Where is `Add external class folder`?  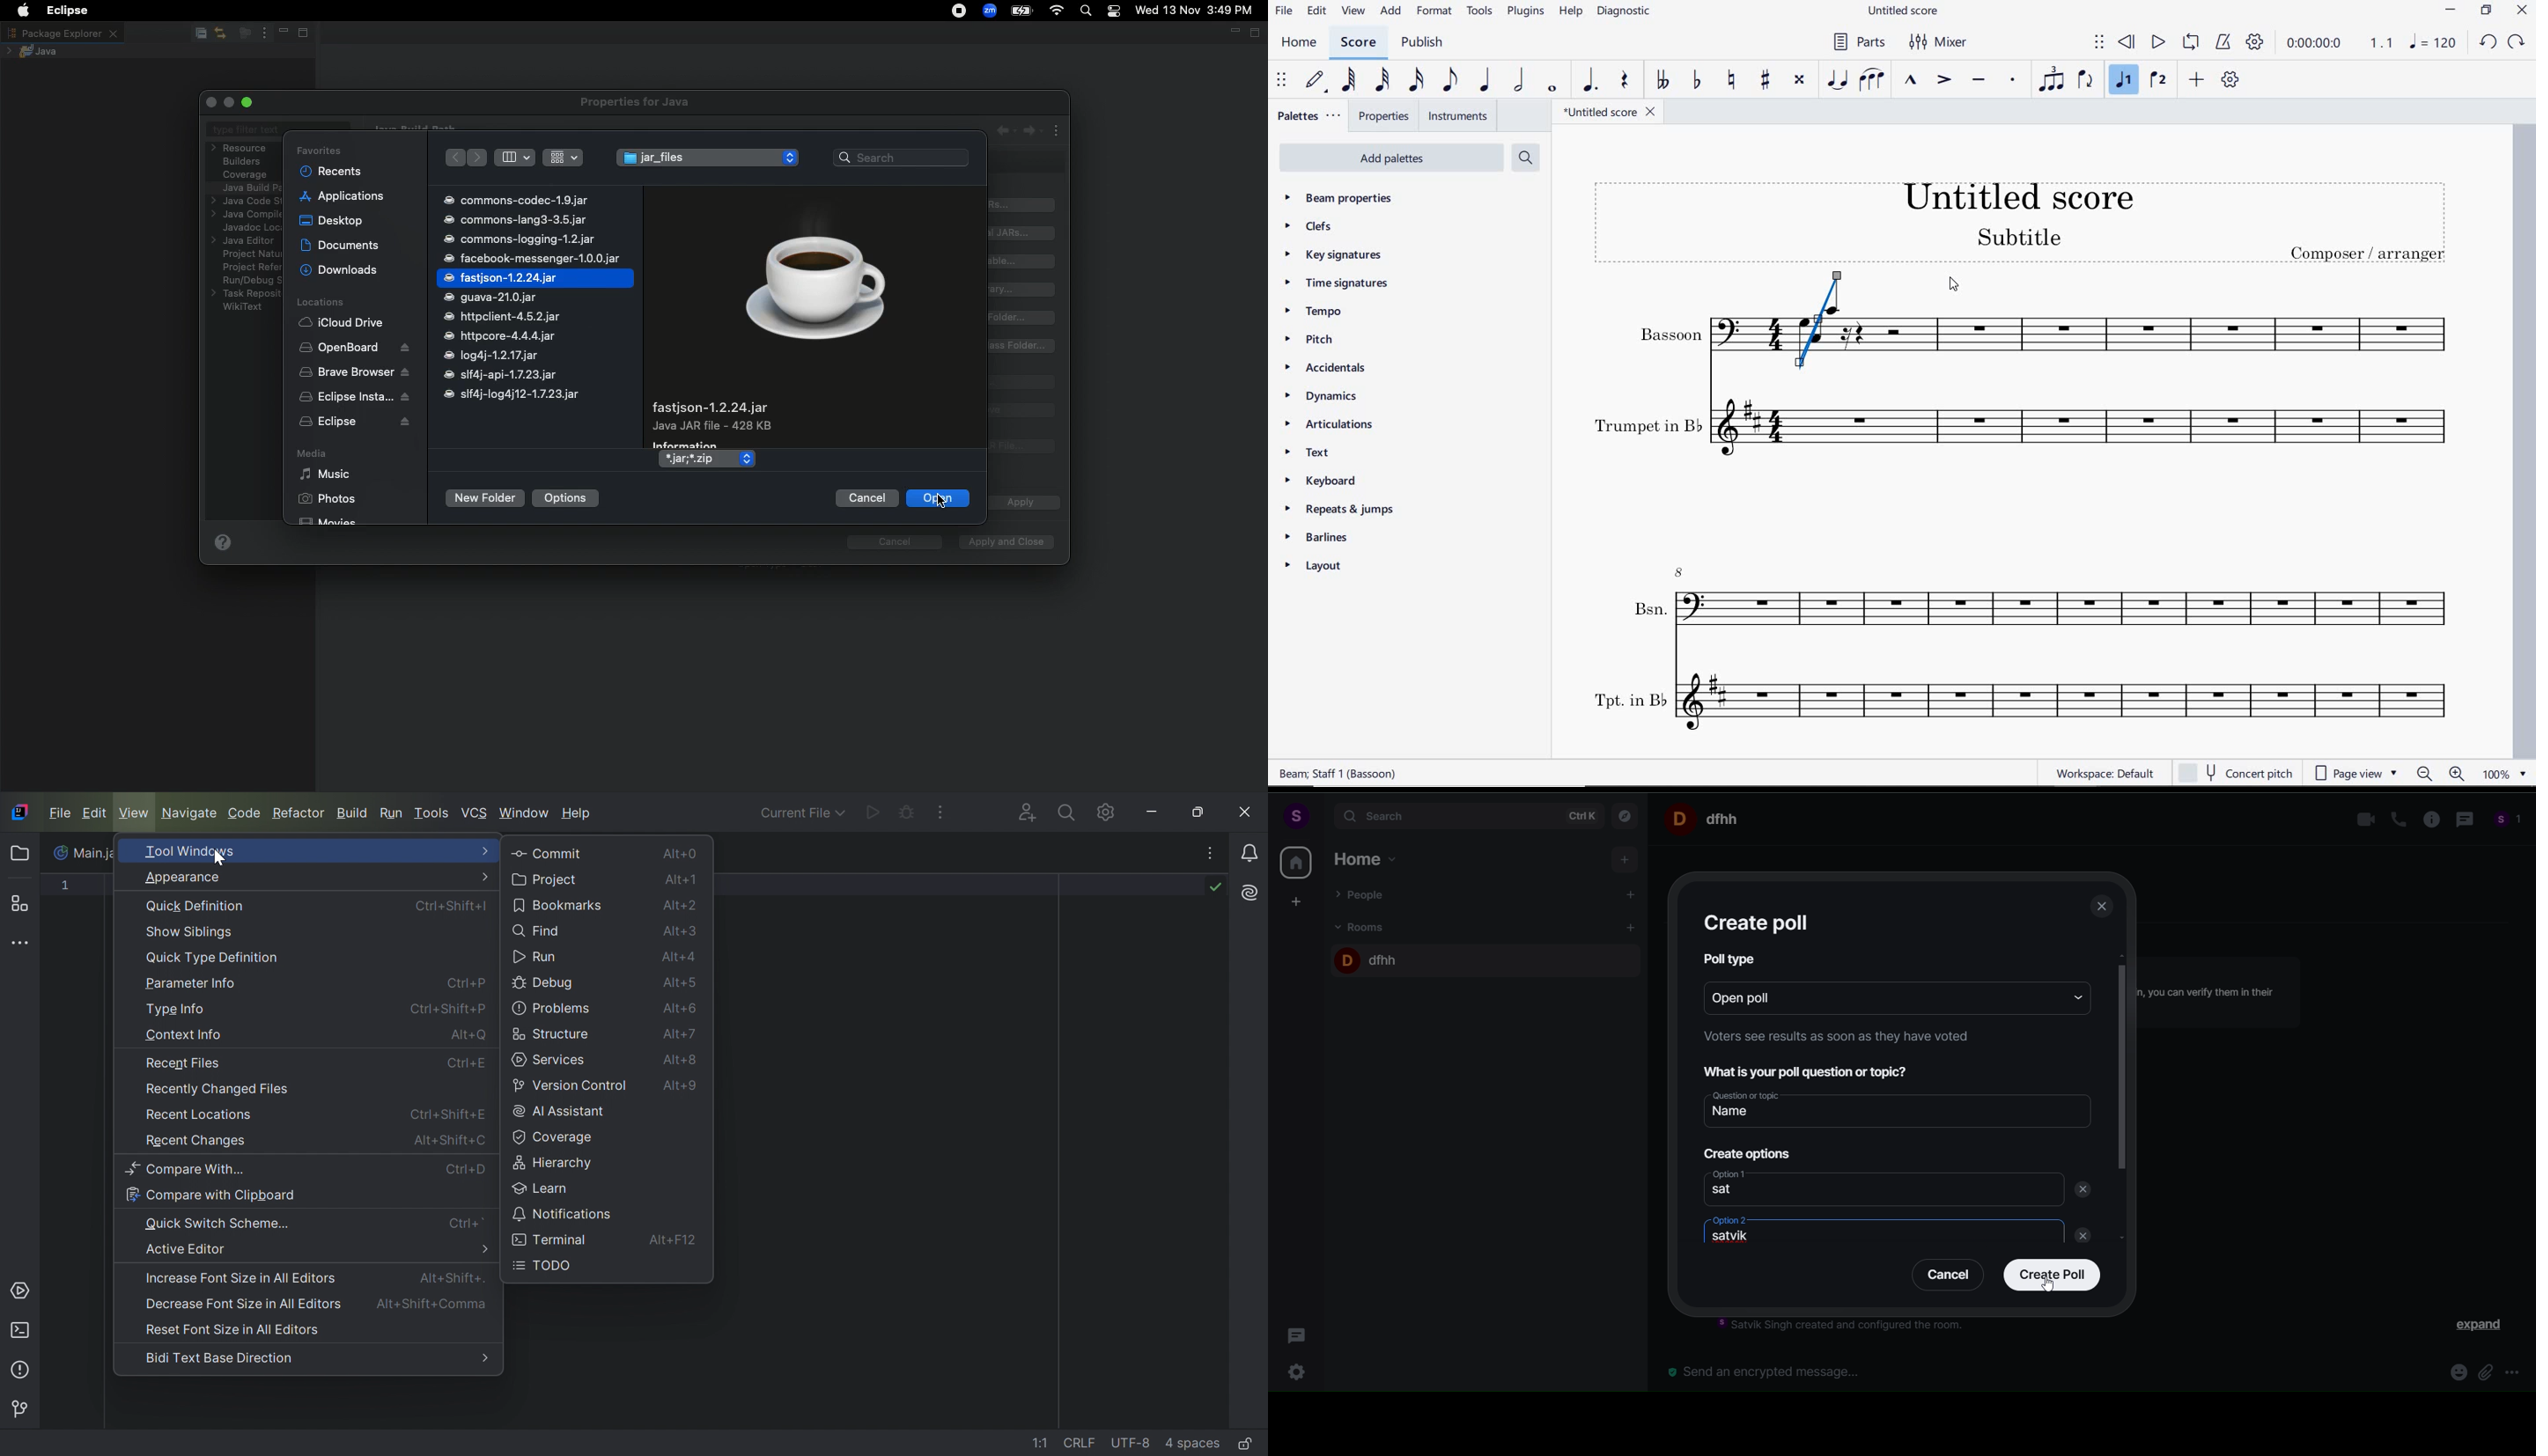
Add external class folder is located at coordinates (1022, 346).